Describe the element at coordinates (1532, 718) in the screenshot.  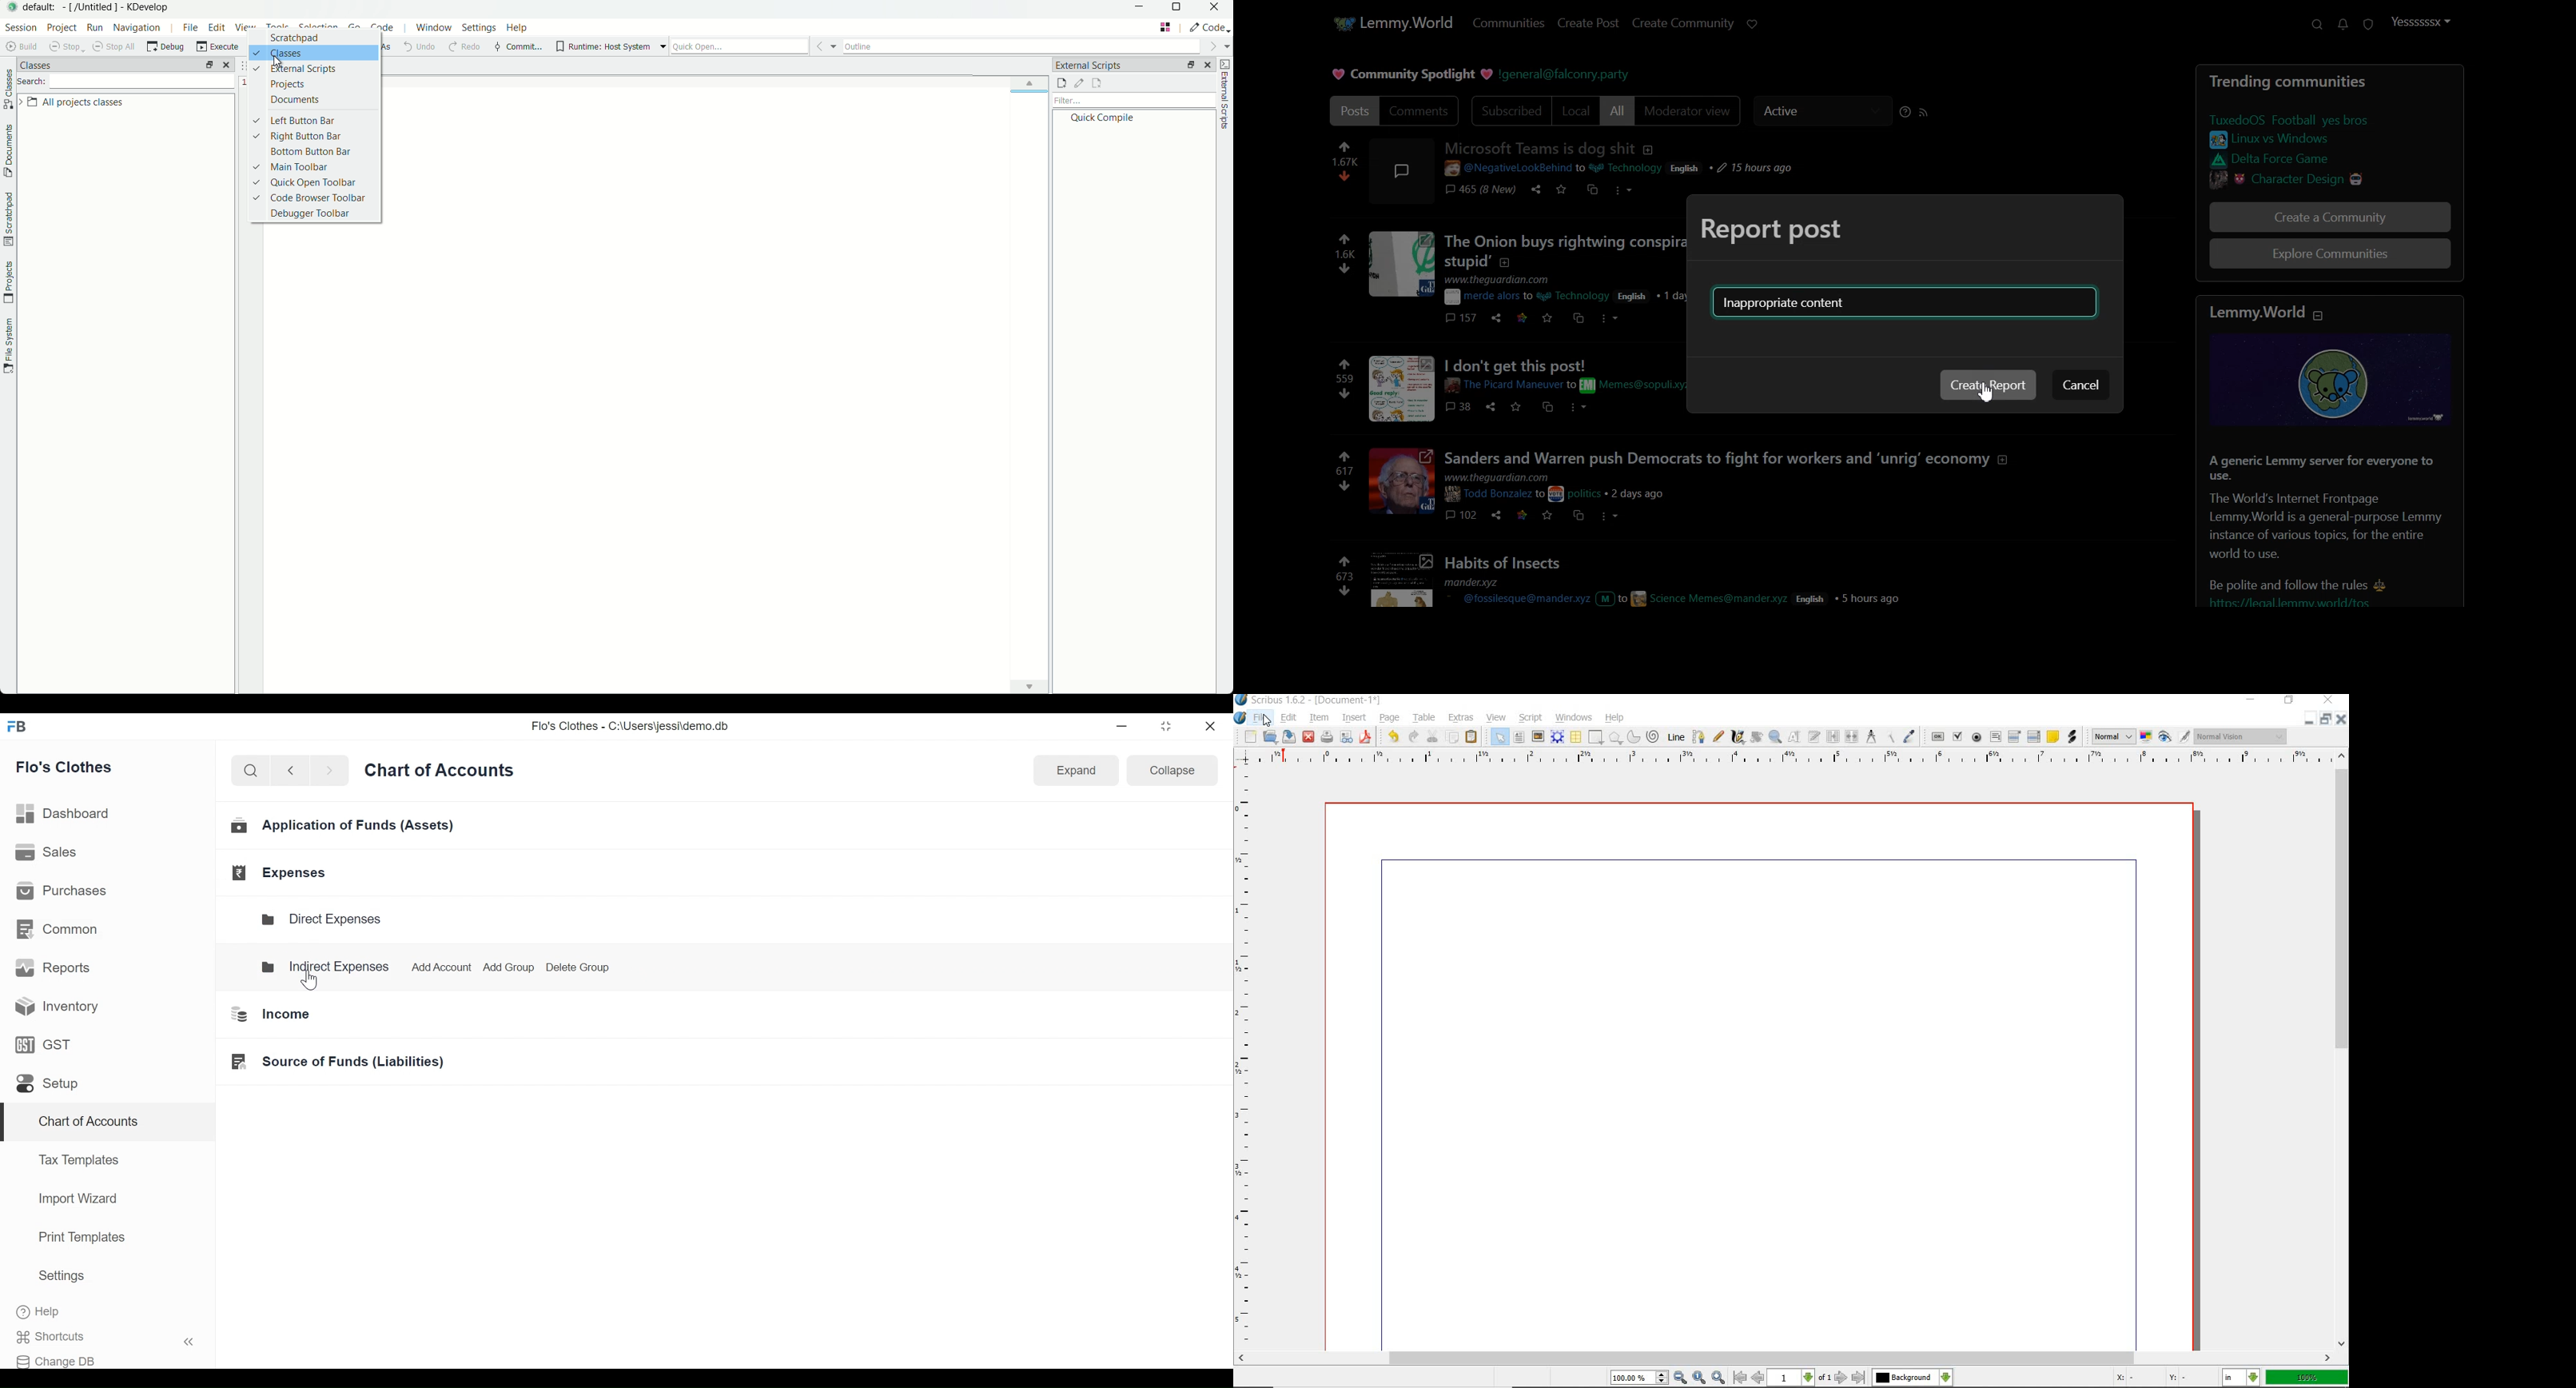
I see `script` at that location.